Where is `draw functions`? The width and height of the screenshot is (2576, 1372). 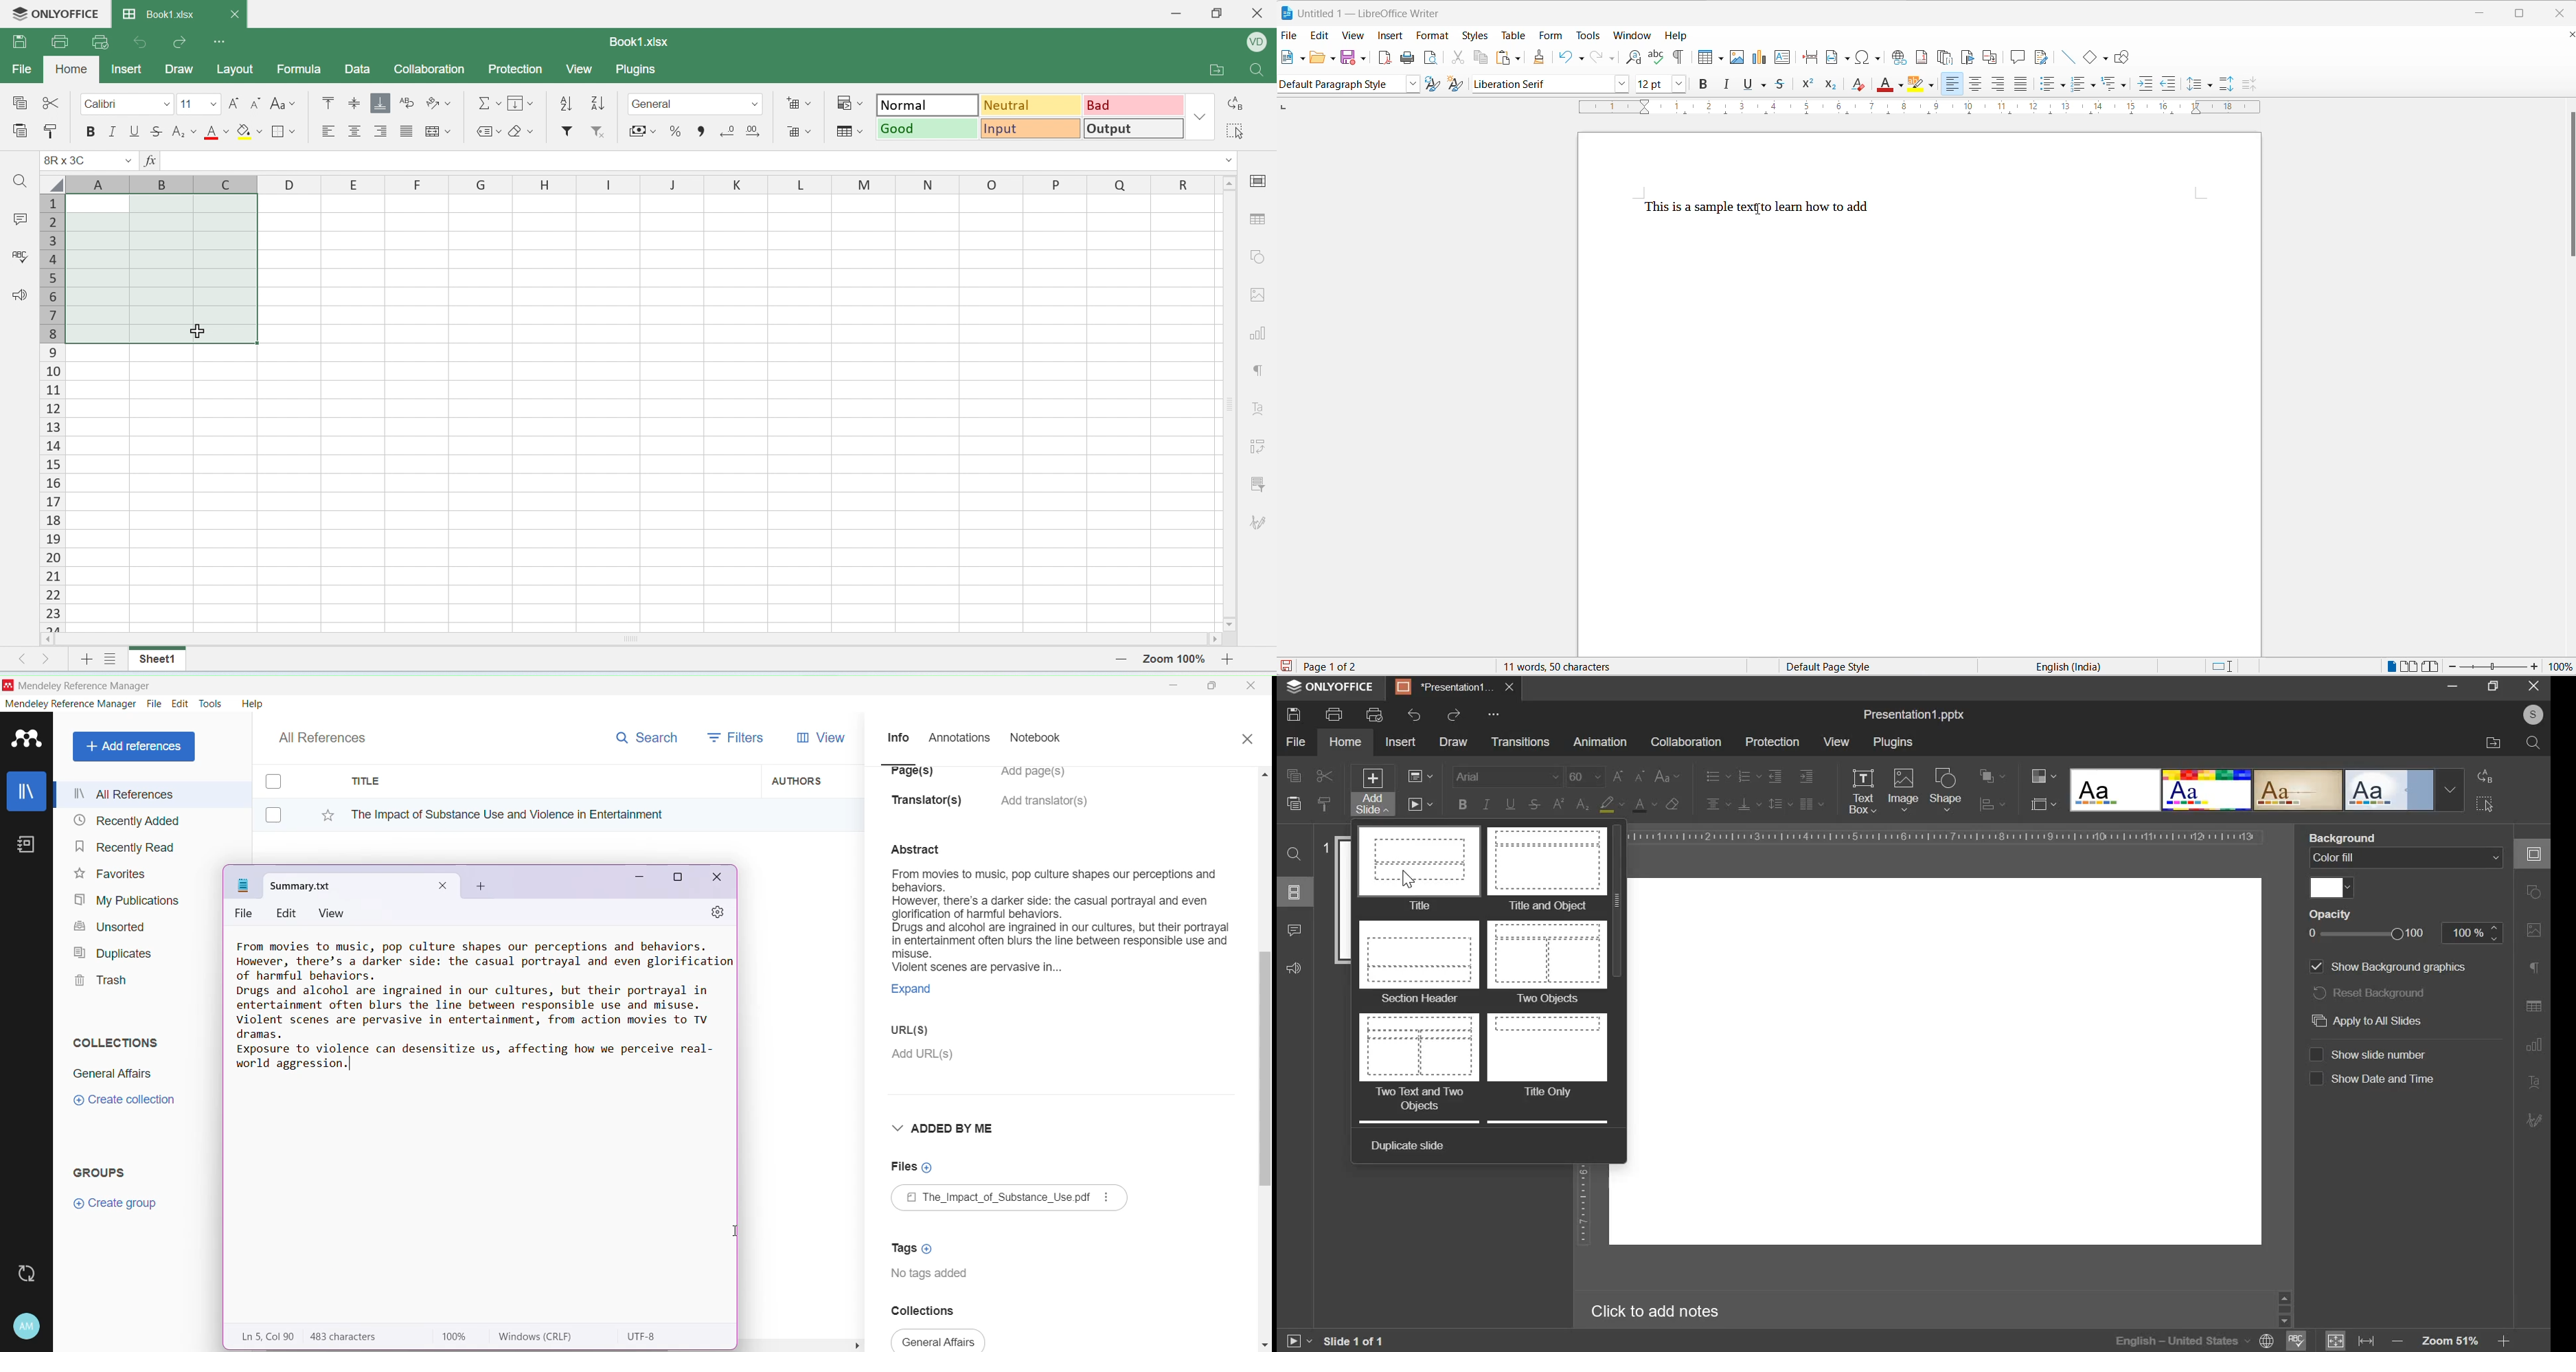 draw functions is located at coordinates (2121, 56).